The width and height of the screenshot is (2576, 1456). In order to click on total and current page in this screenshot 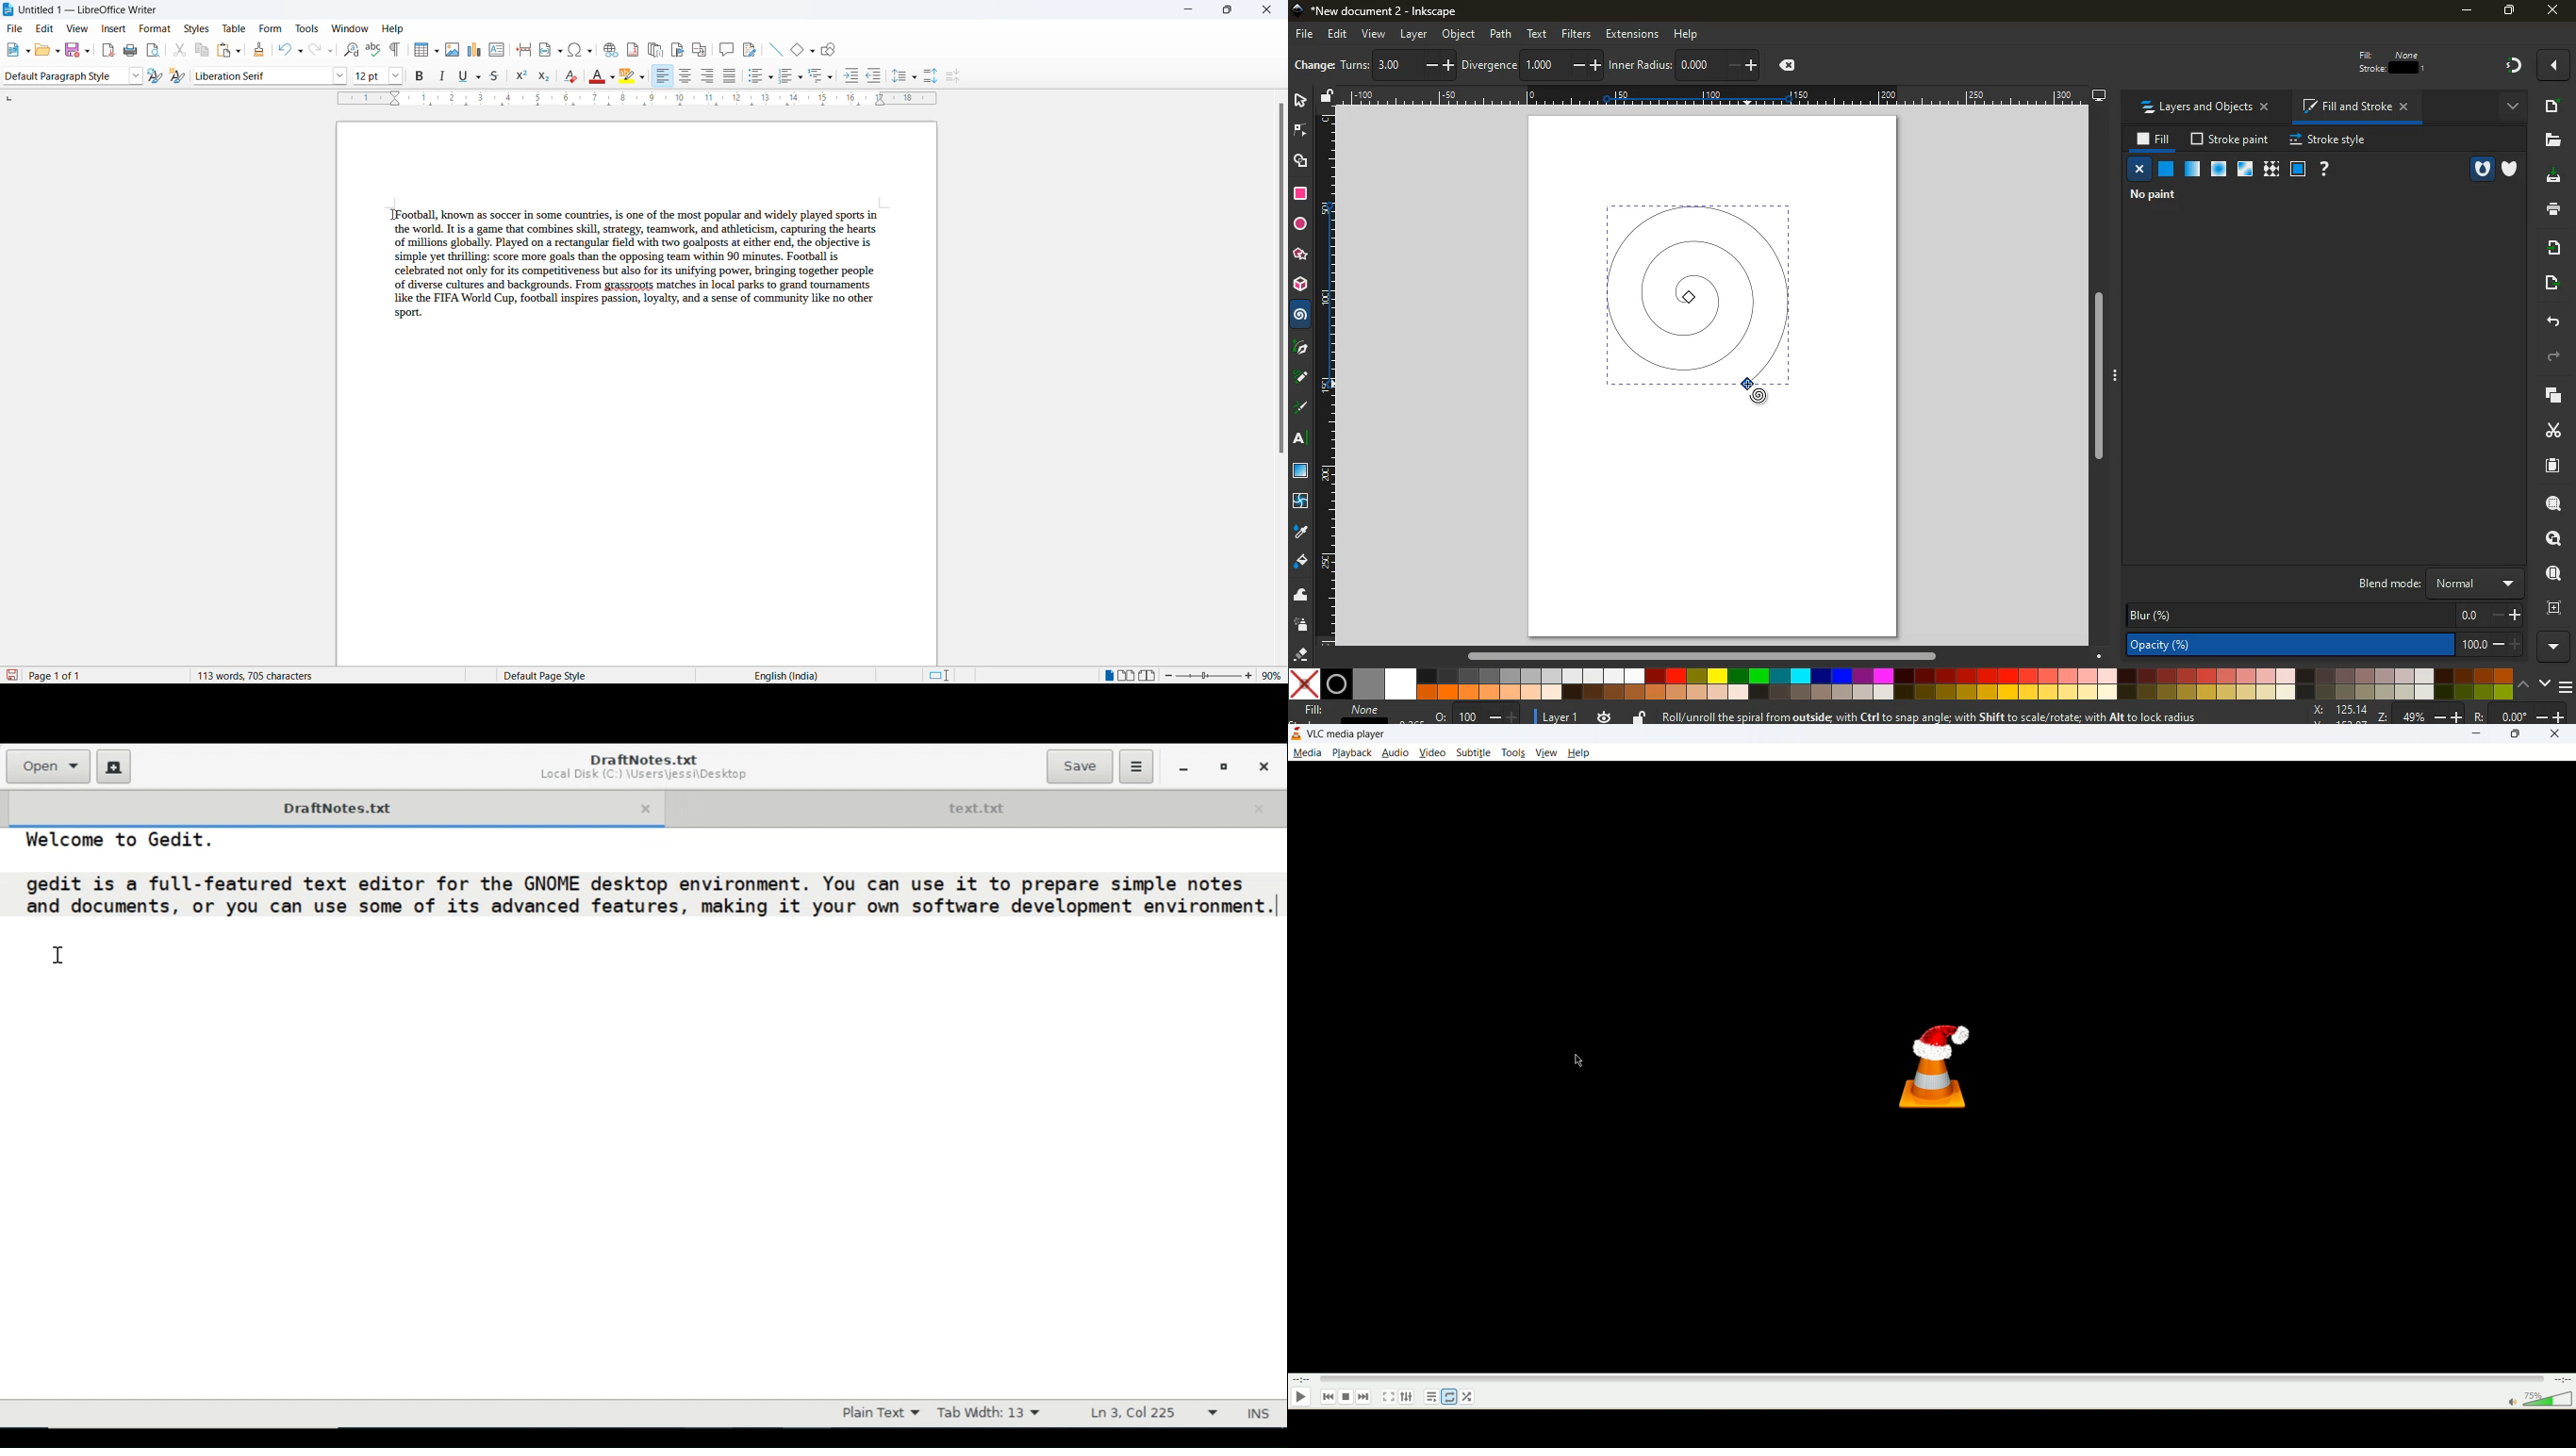, I will do `click(103, 675)`.